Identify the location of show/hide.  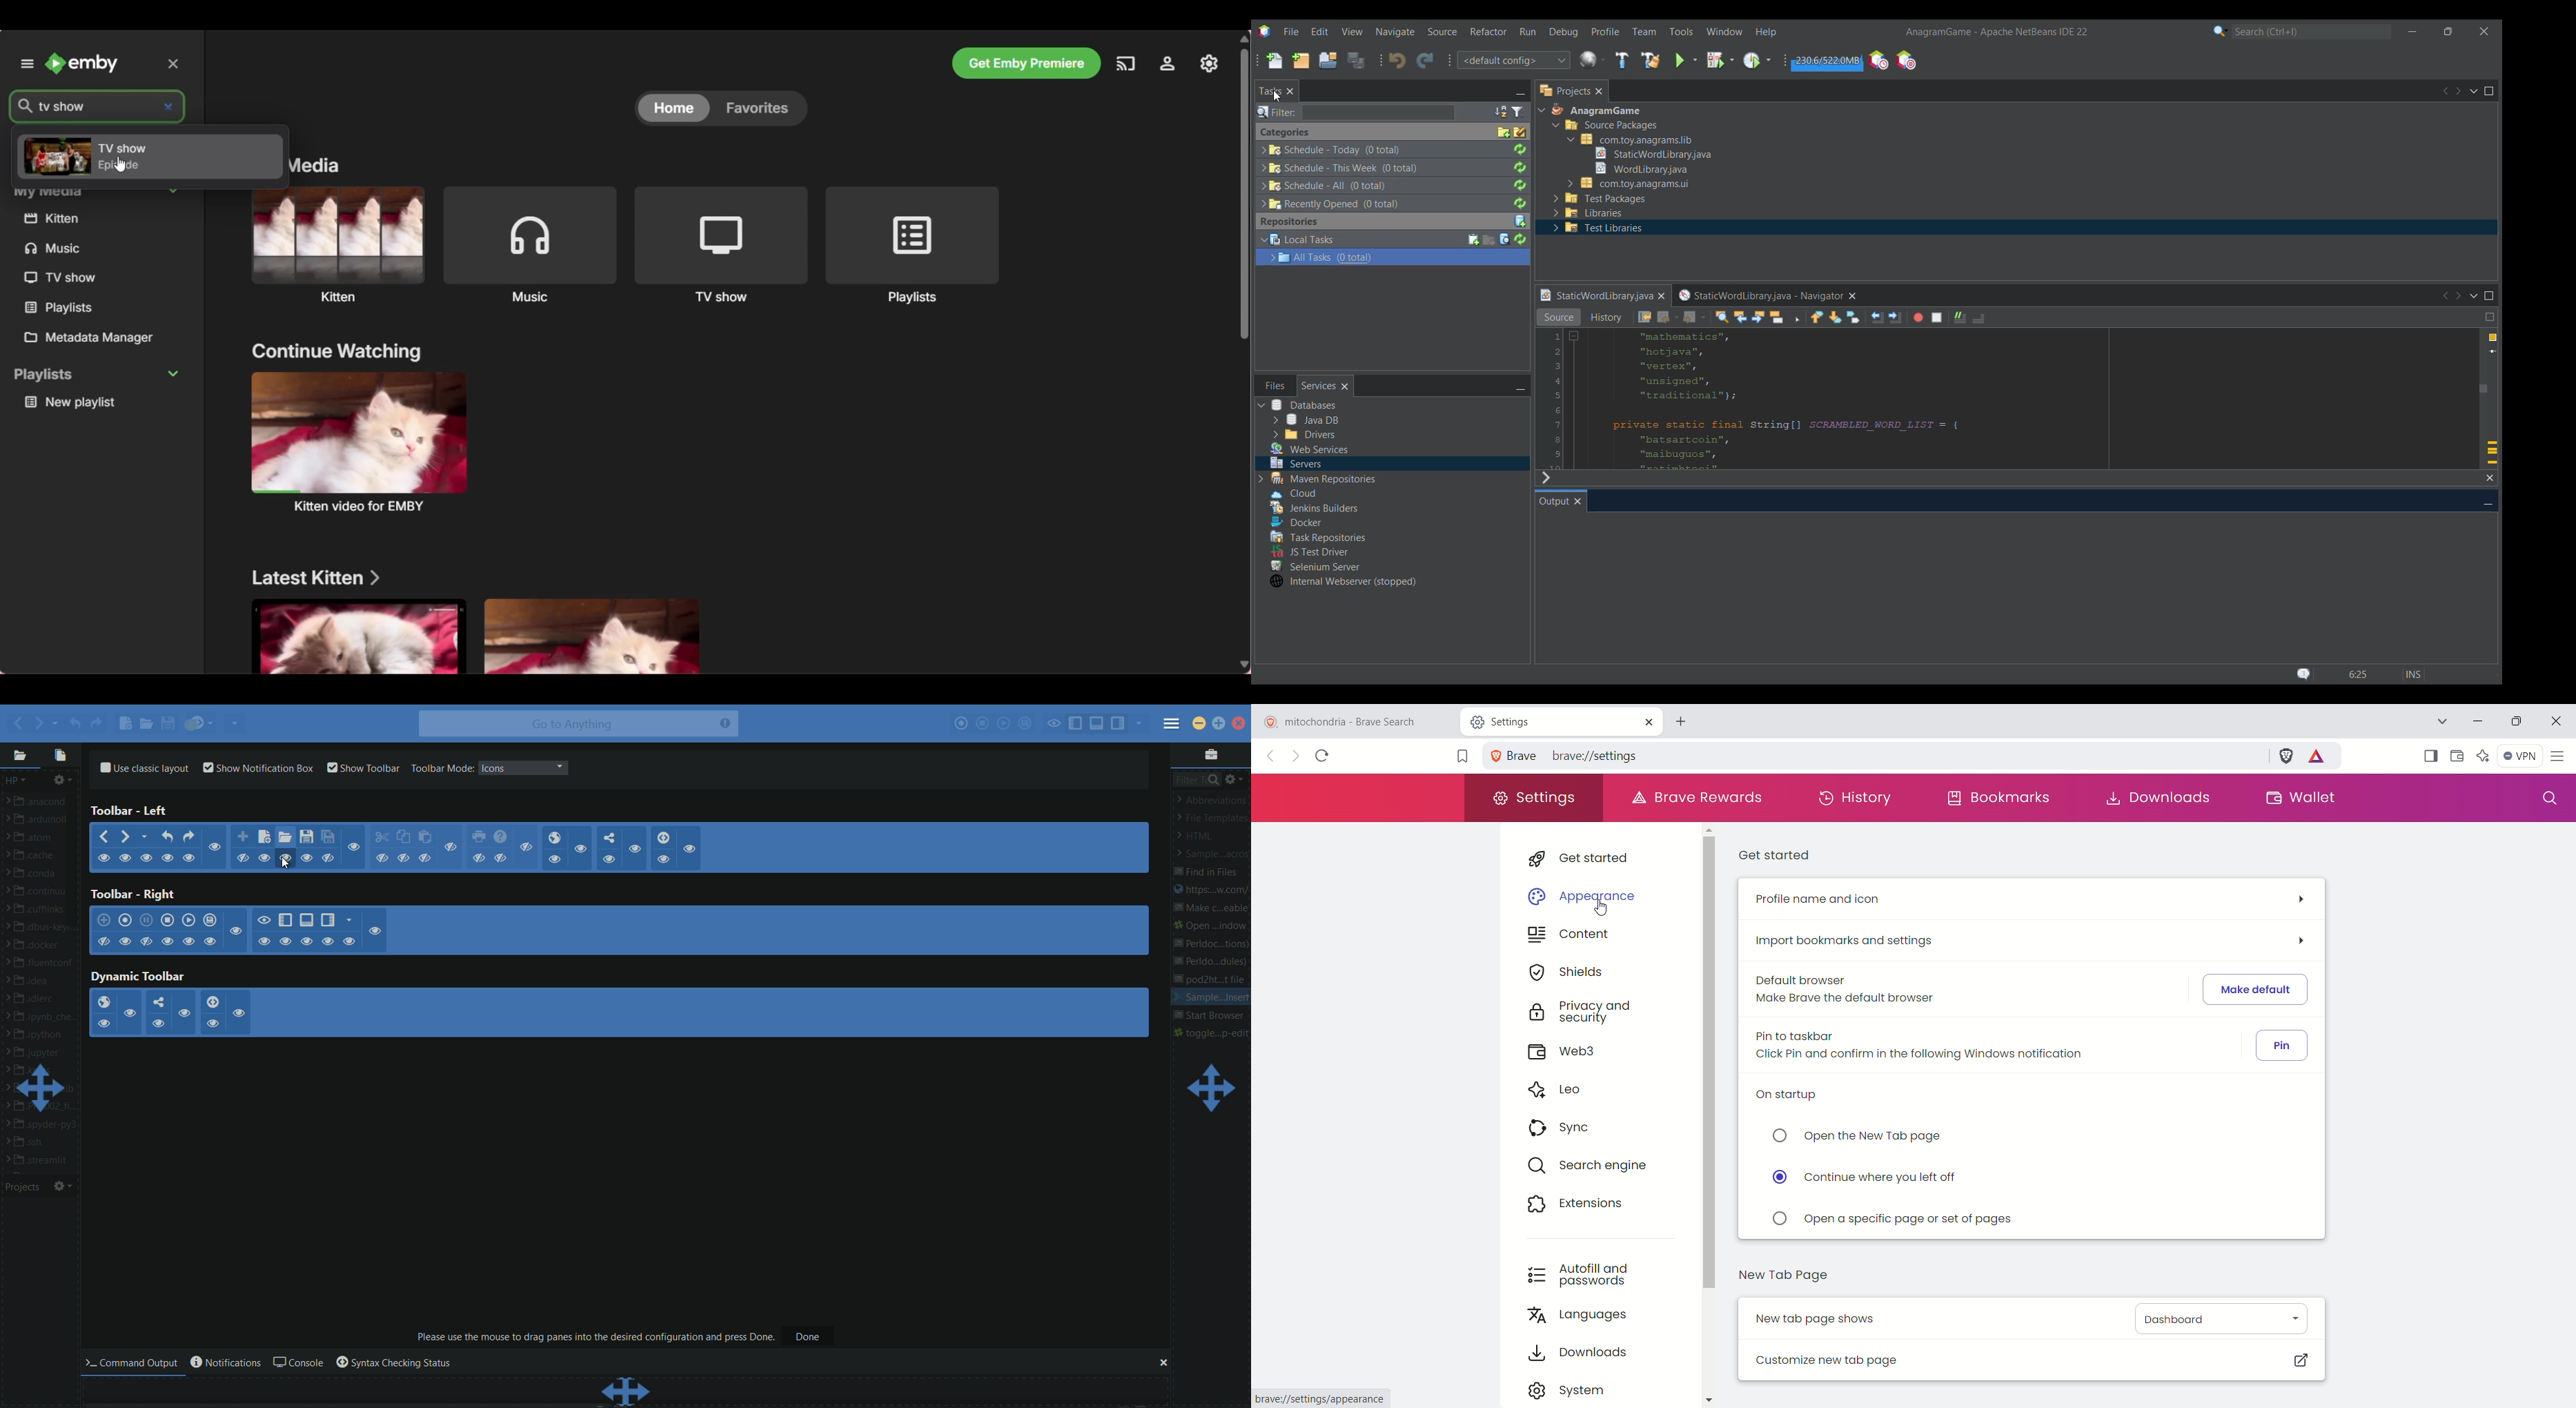
(582, 850).